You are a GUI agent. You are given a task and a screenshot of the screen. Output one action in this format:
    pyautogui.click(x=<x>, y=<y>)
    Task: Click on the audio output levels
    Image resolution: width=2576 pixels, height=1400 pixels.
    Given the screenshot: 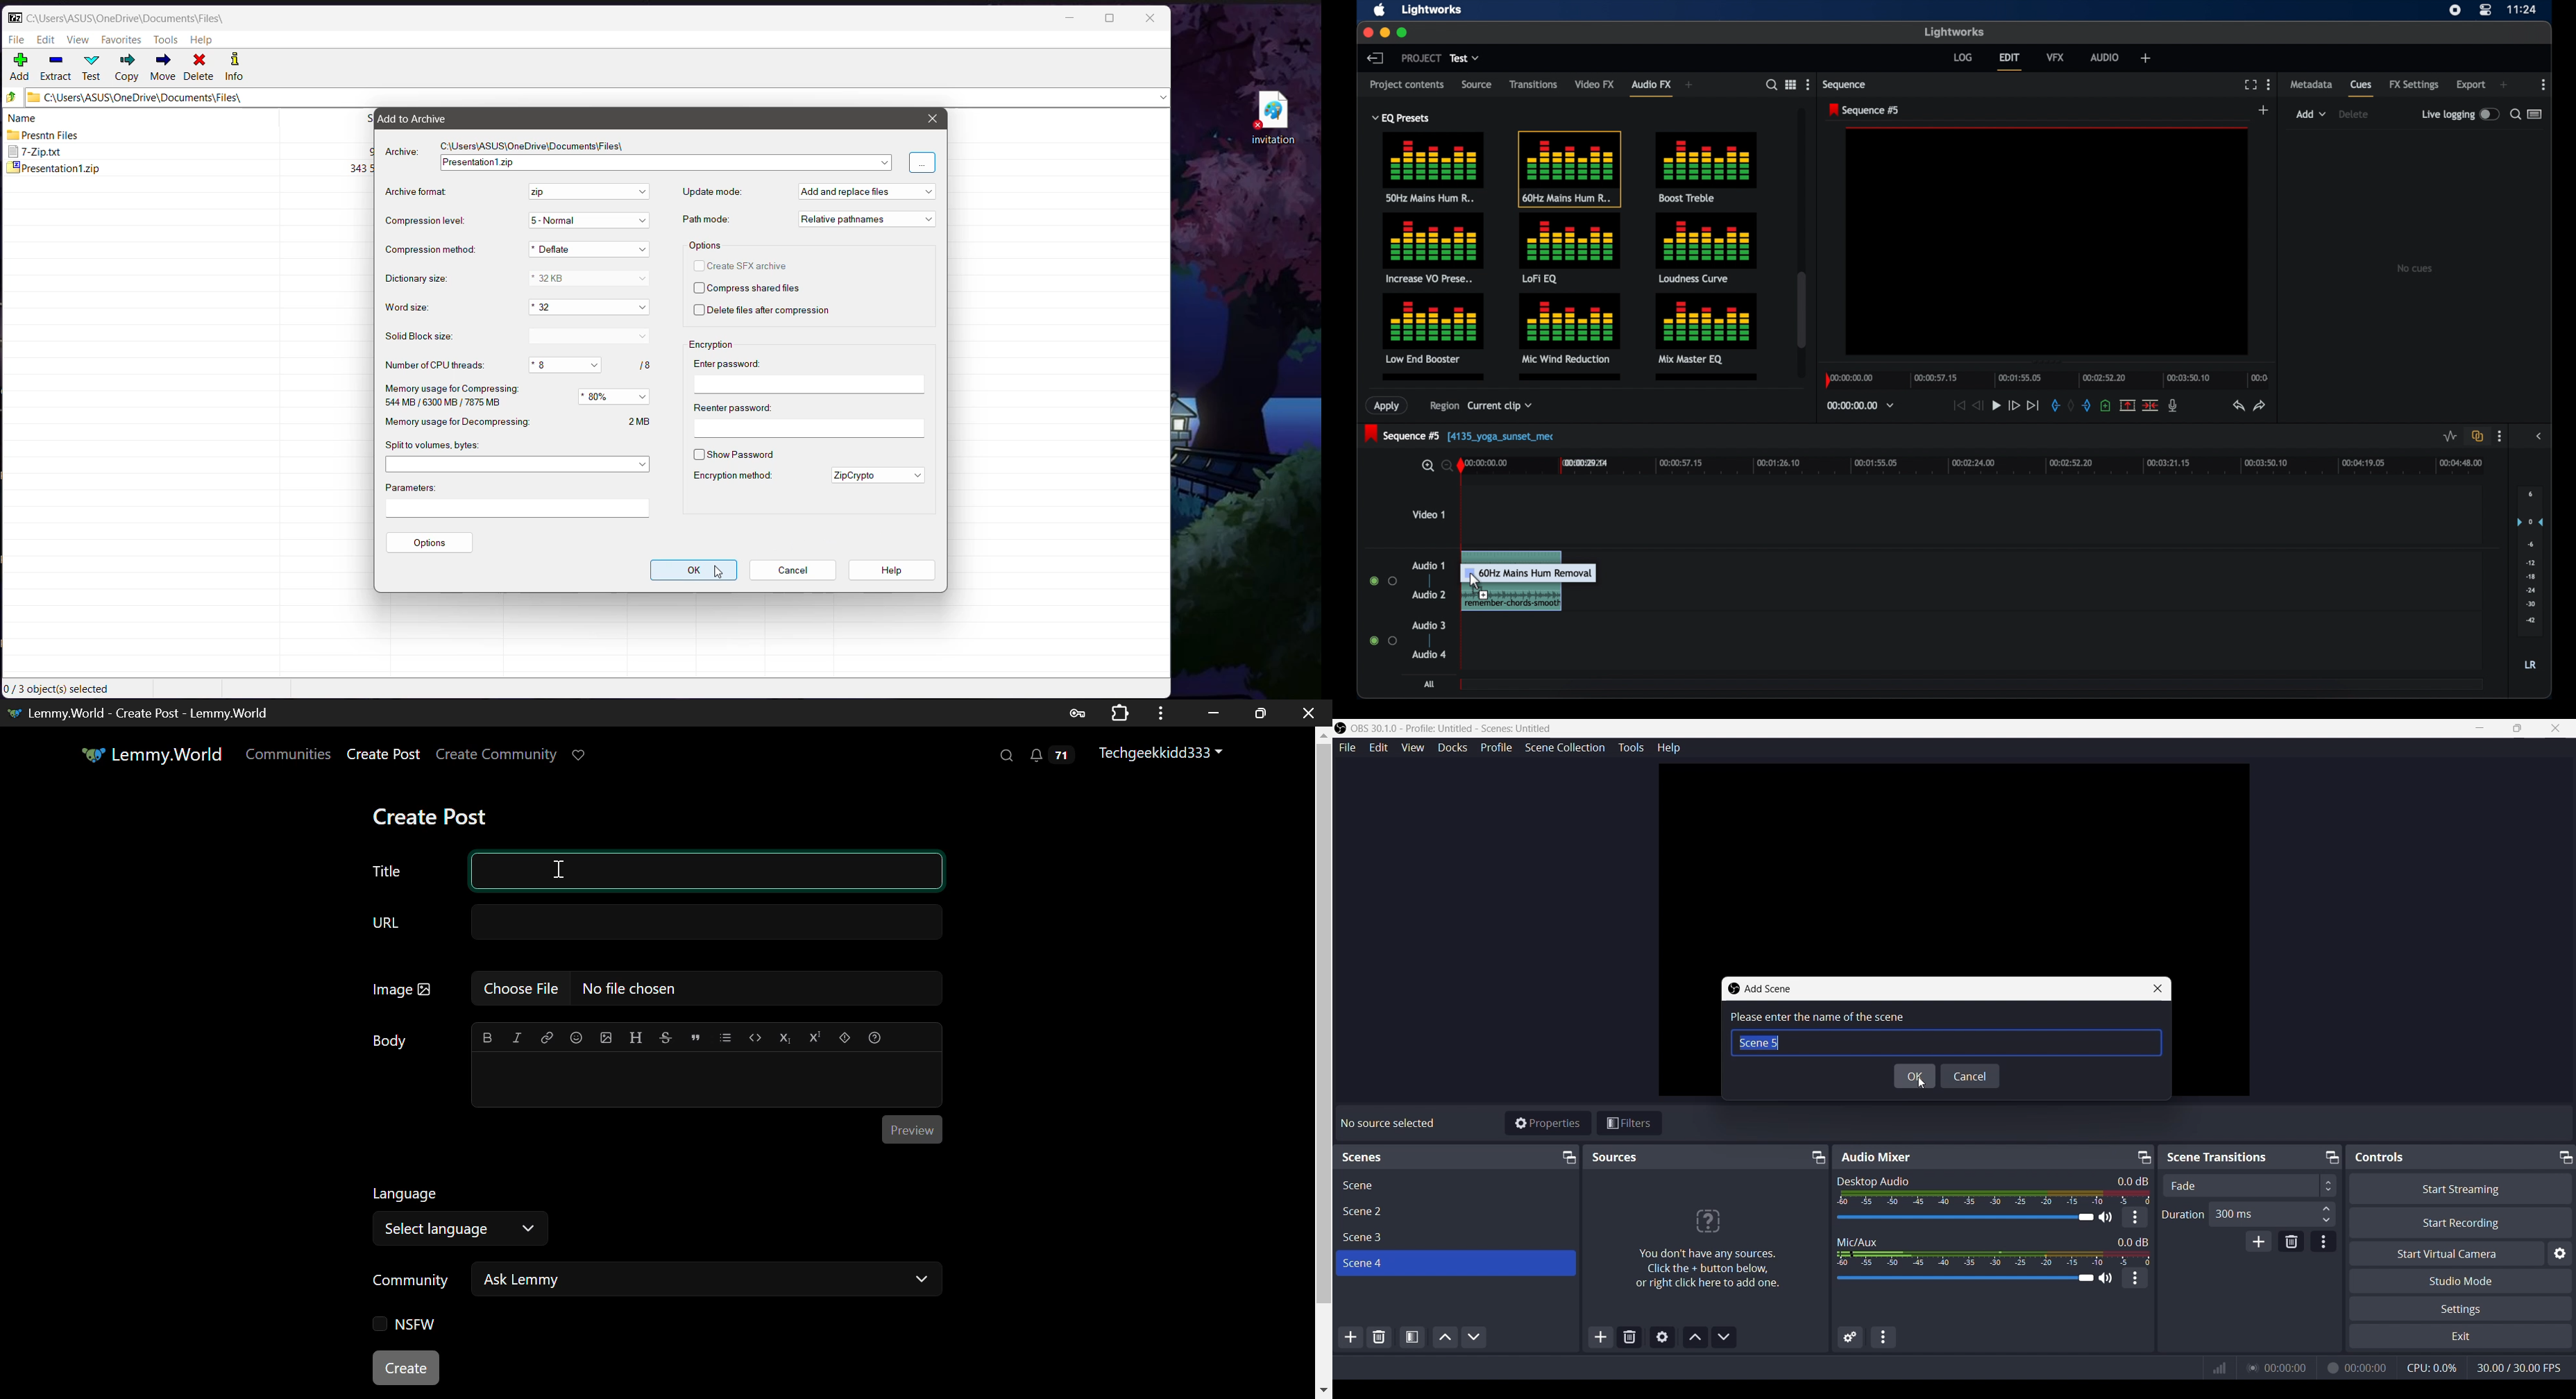 What is the action you would take?
    pyautogui.click(x=2530, y=561)
    